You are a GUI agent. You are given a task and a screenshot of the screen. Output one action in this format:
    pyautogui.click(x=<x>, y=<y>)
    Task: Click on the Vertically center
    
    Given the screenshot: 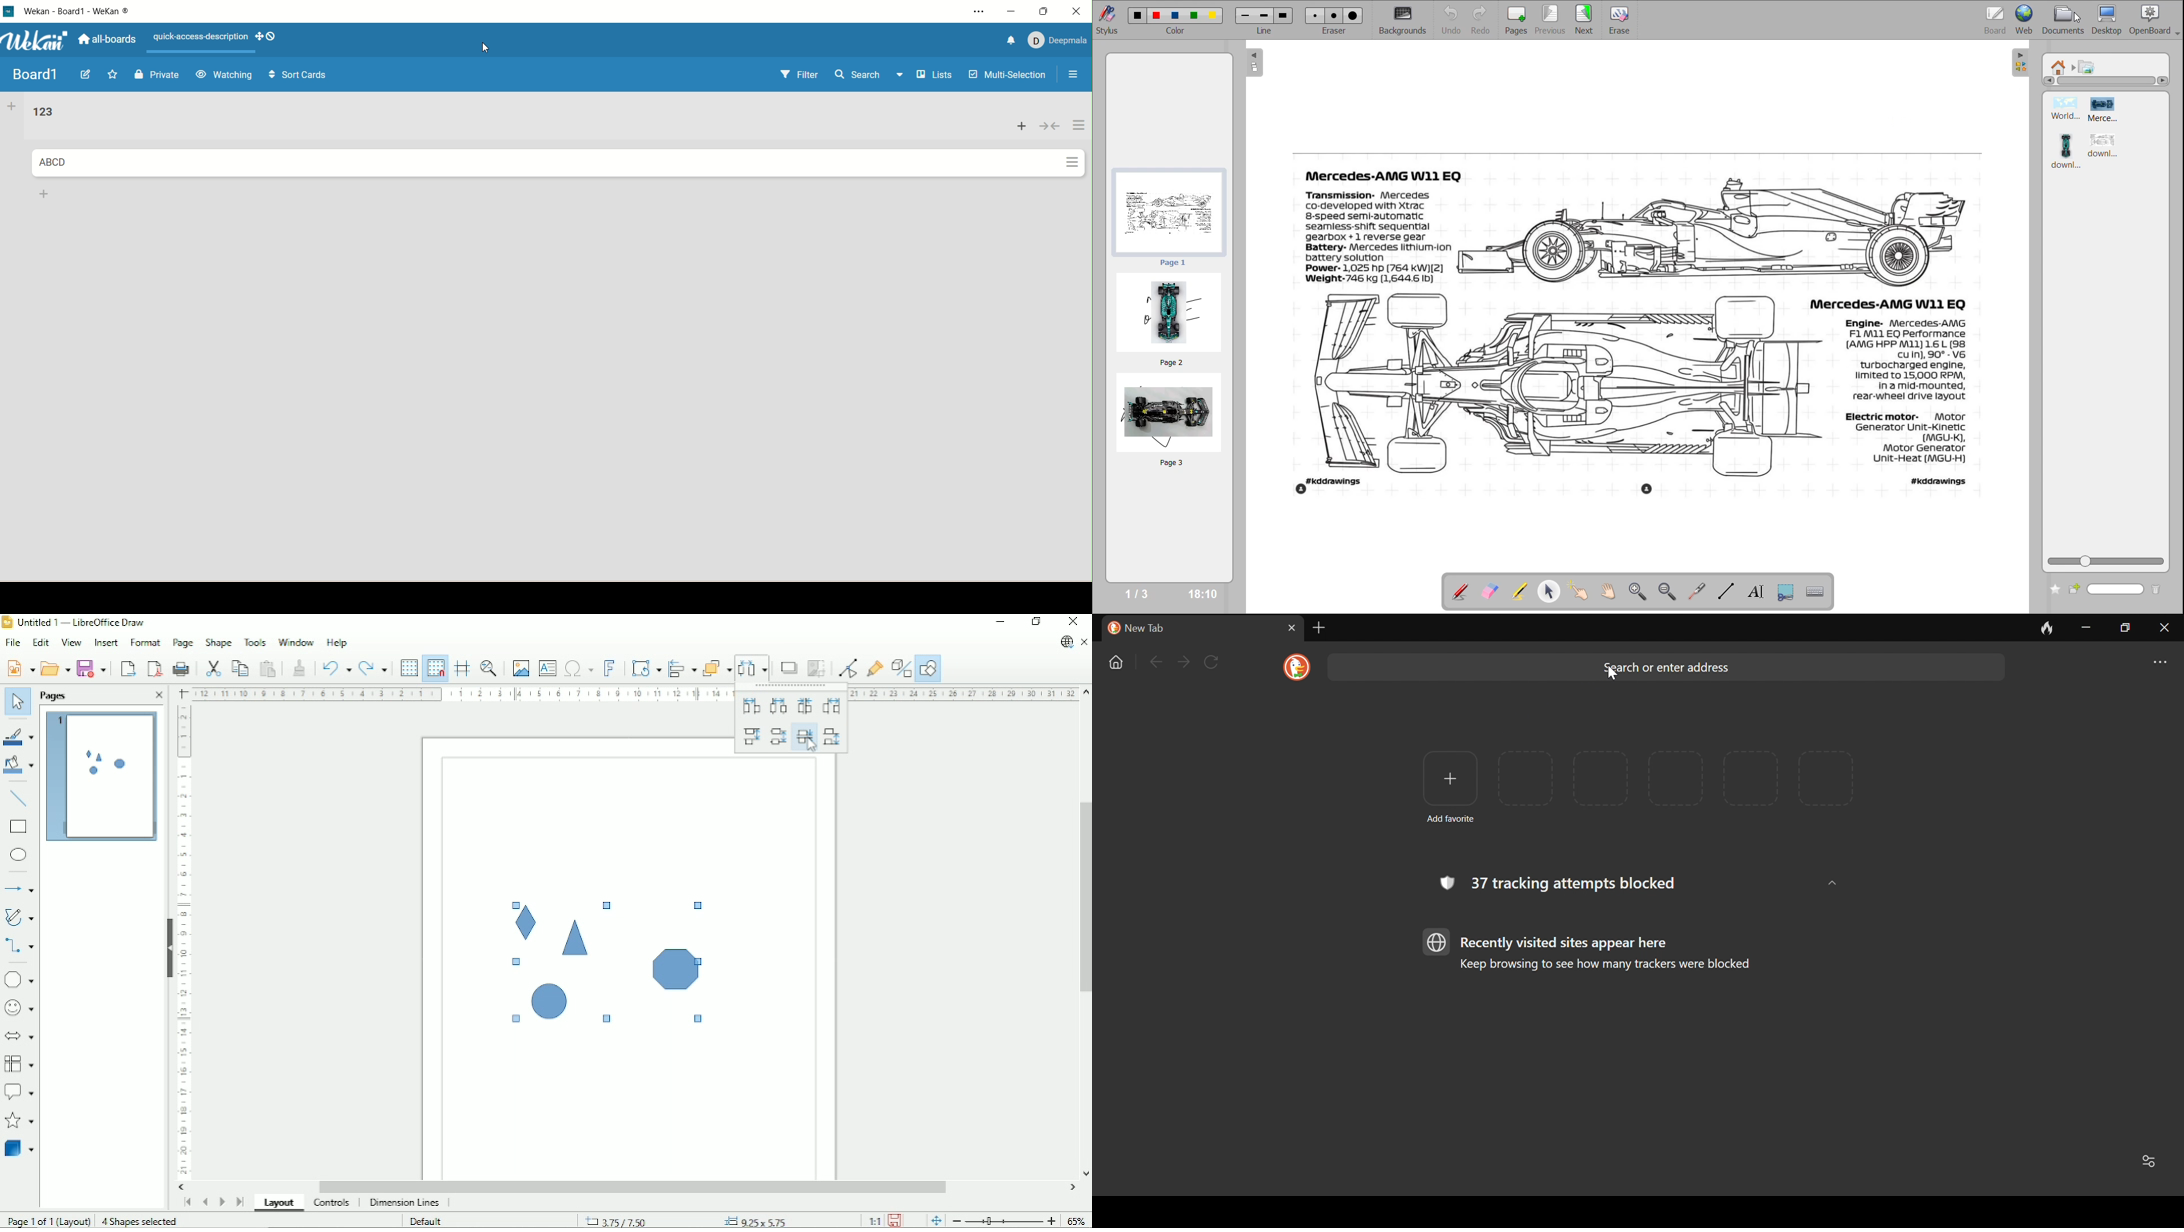 What is the action you would take?
    pyautogui.click(x=778, y=738)
    